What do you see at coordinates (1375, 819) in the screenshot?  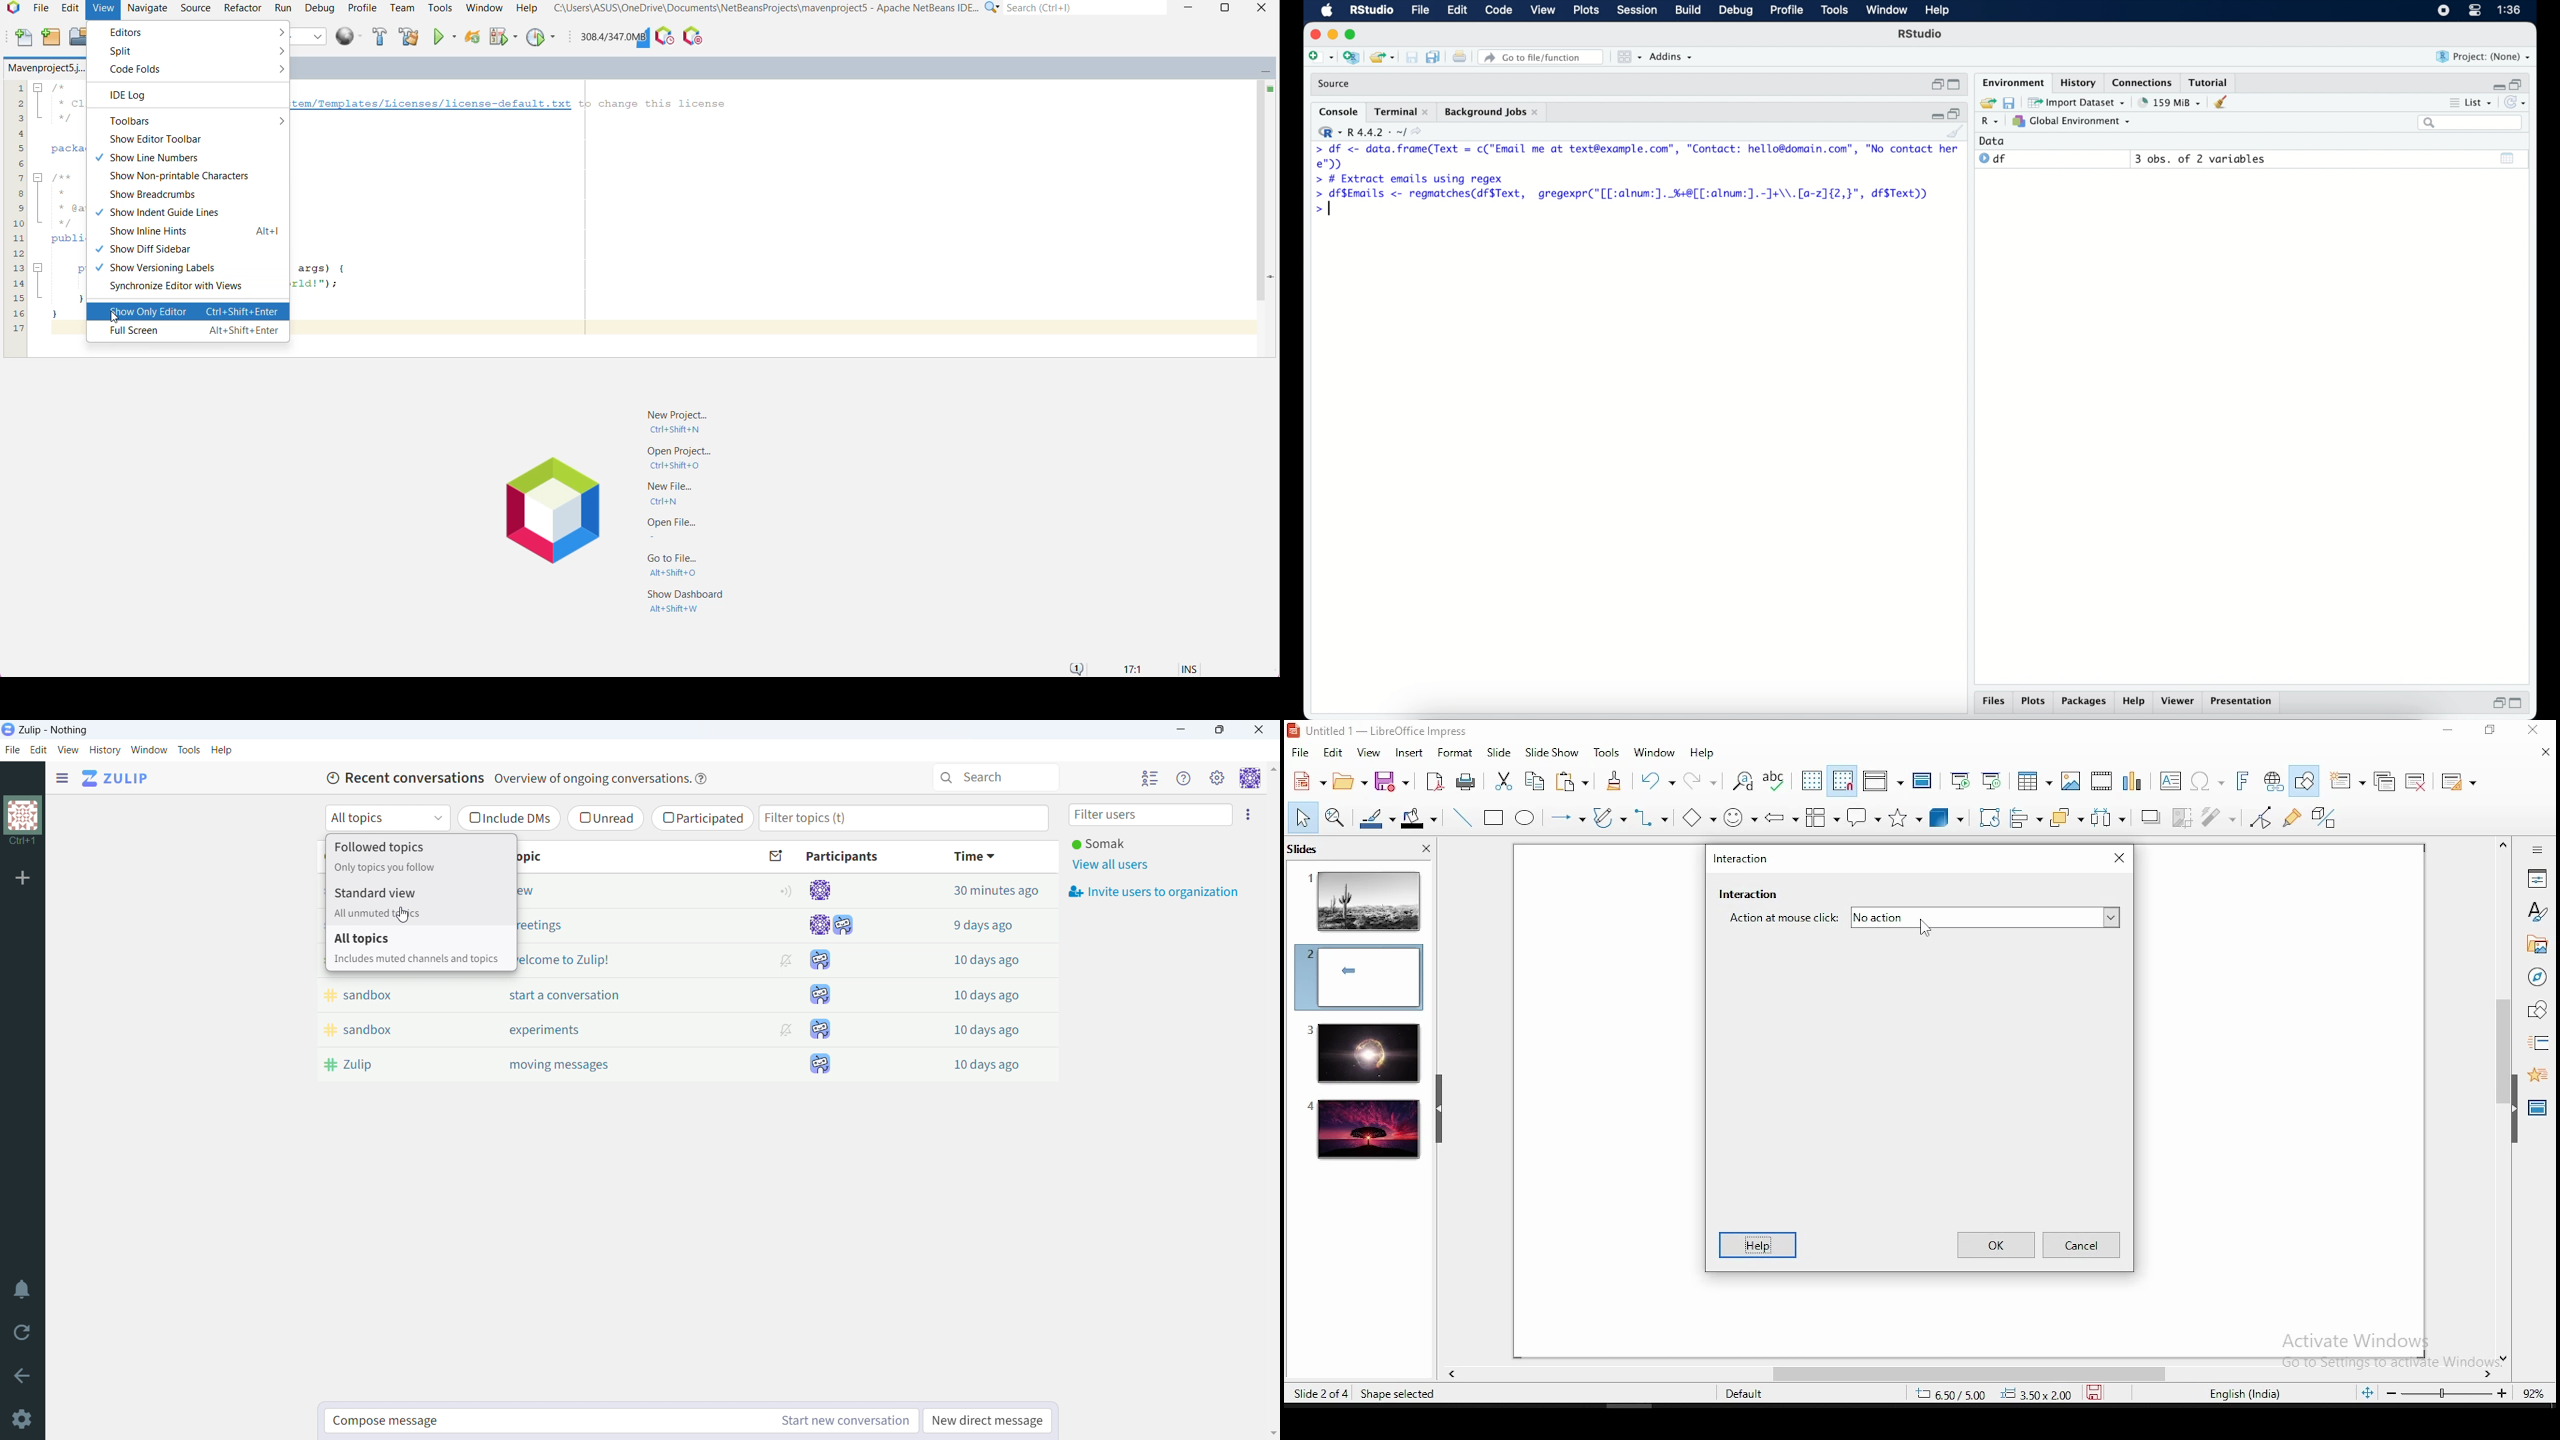 I see `line fill` at bounding box center [1375, 819].